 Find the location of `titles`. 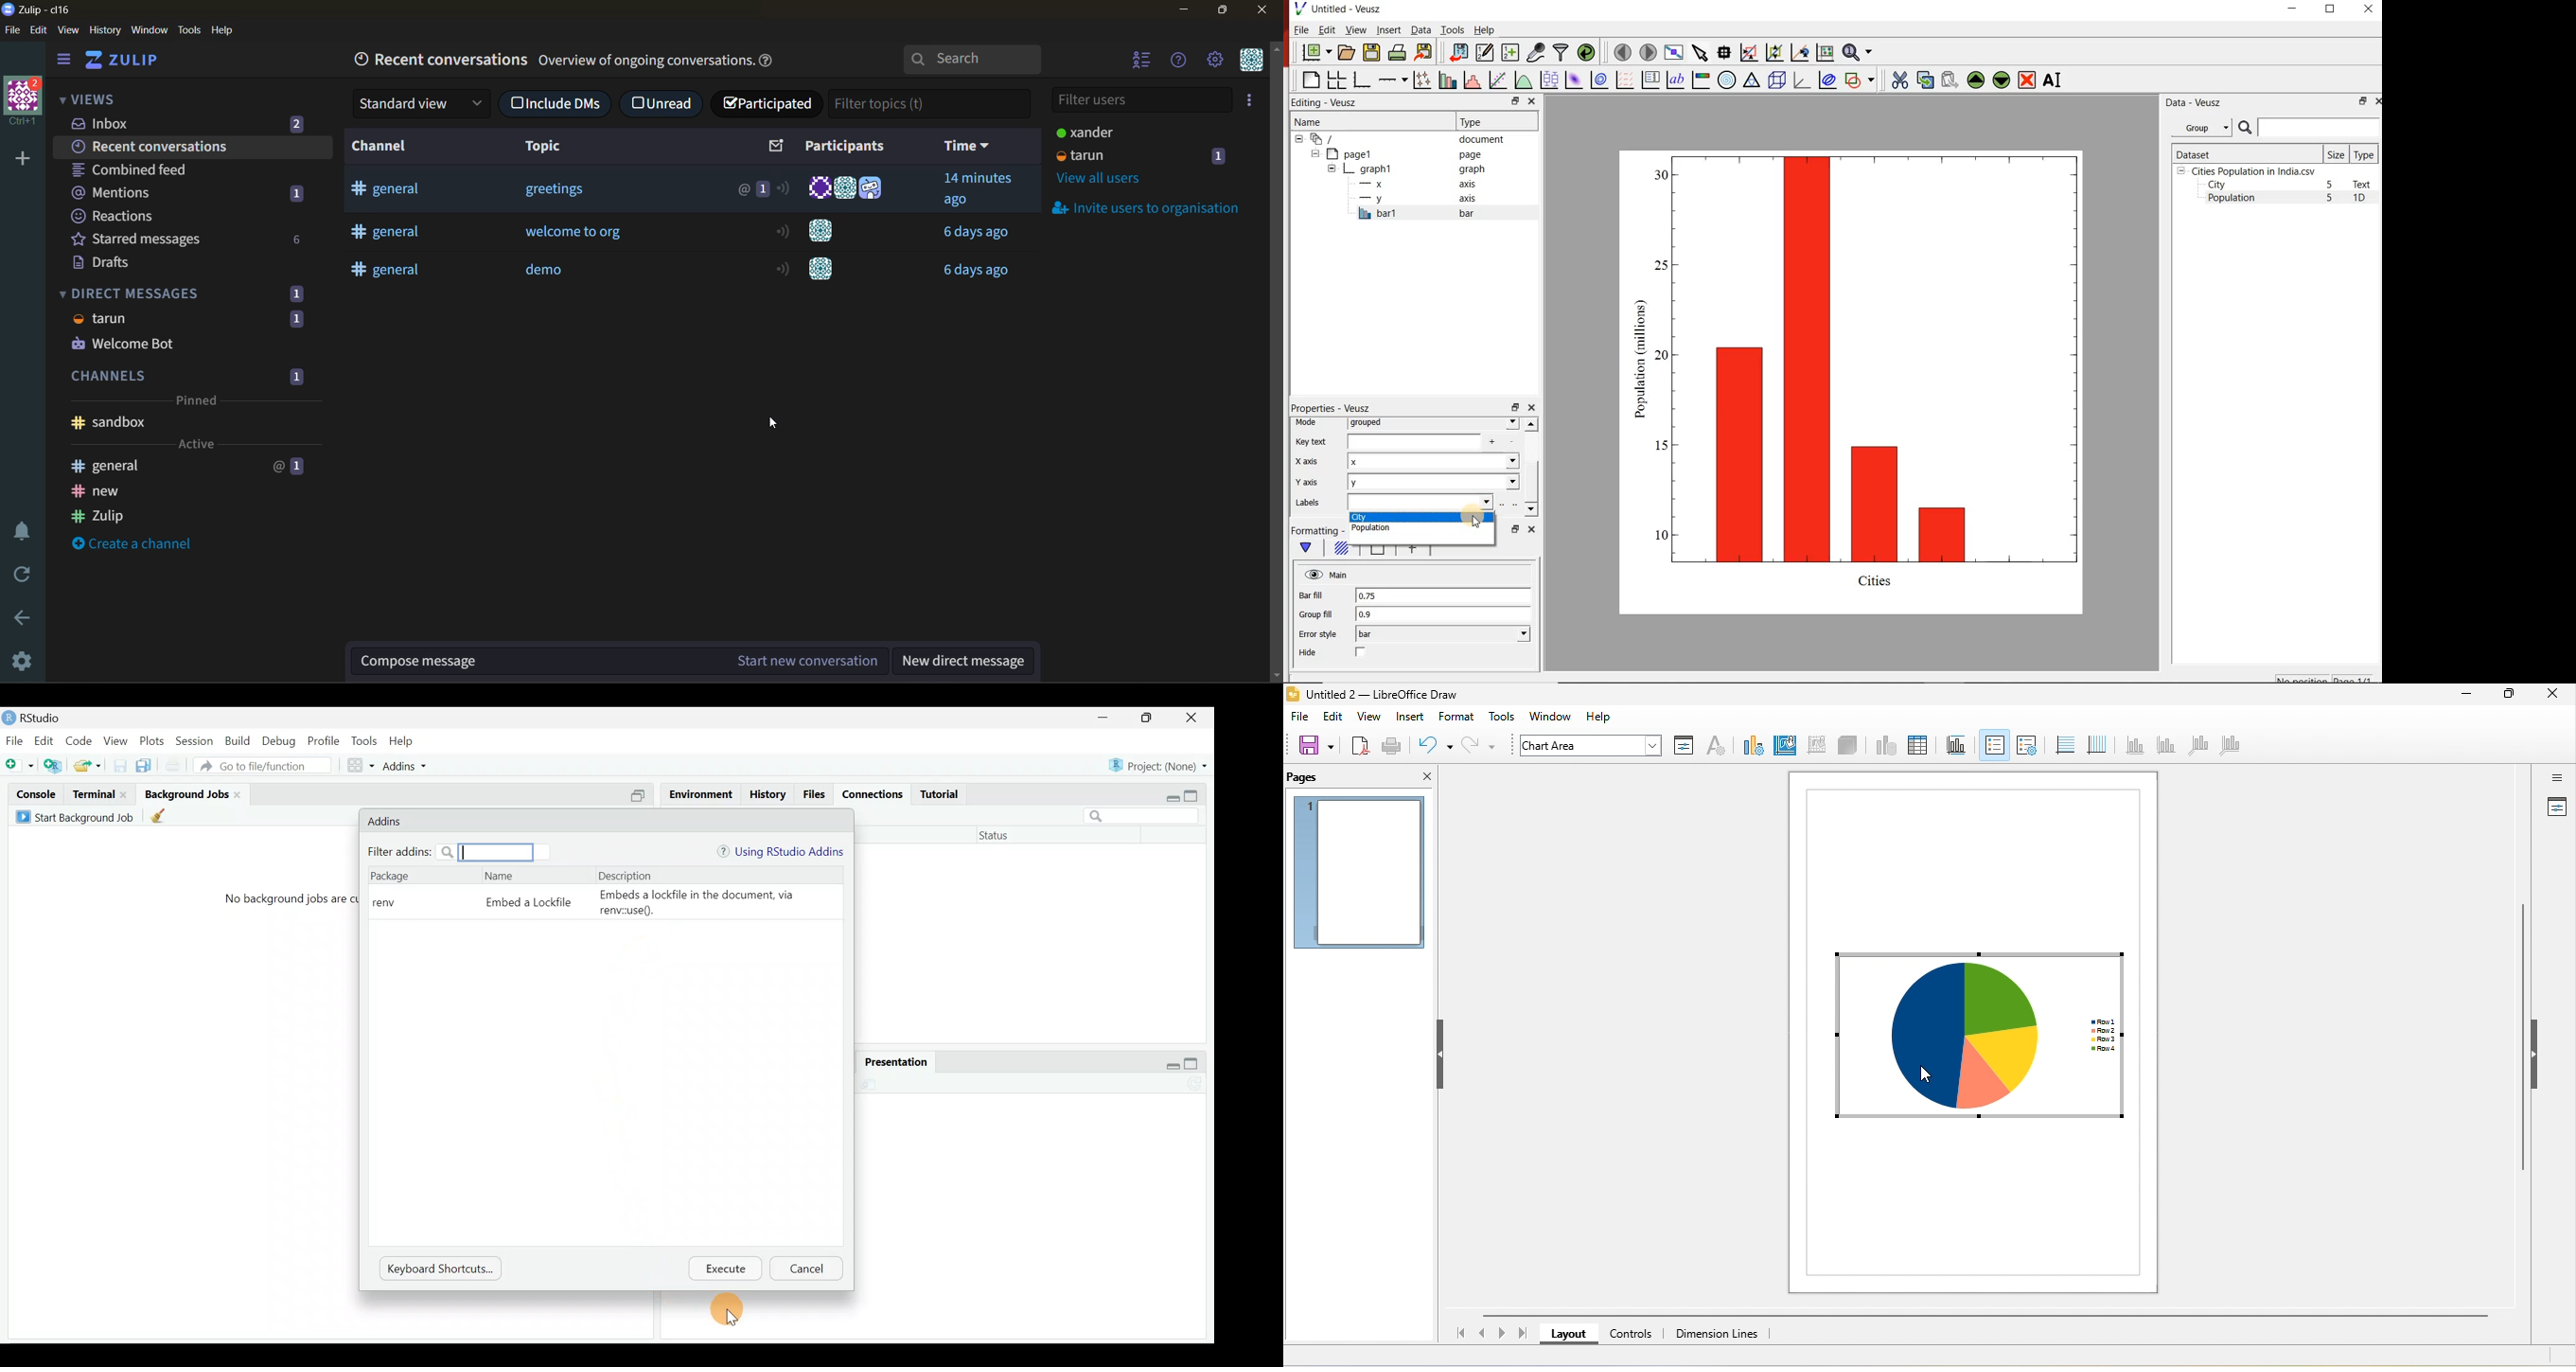

titles is located at coordinates (1953, 745).